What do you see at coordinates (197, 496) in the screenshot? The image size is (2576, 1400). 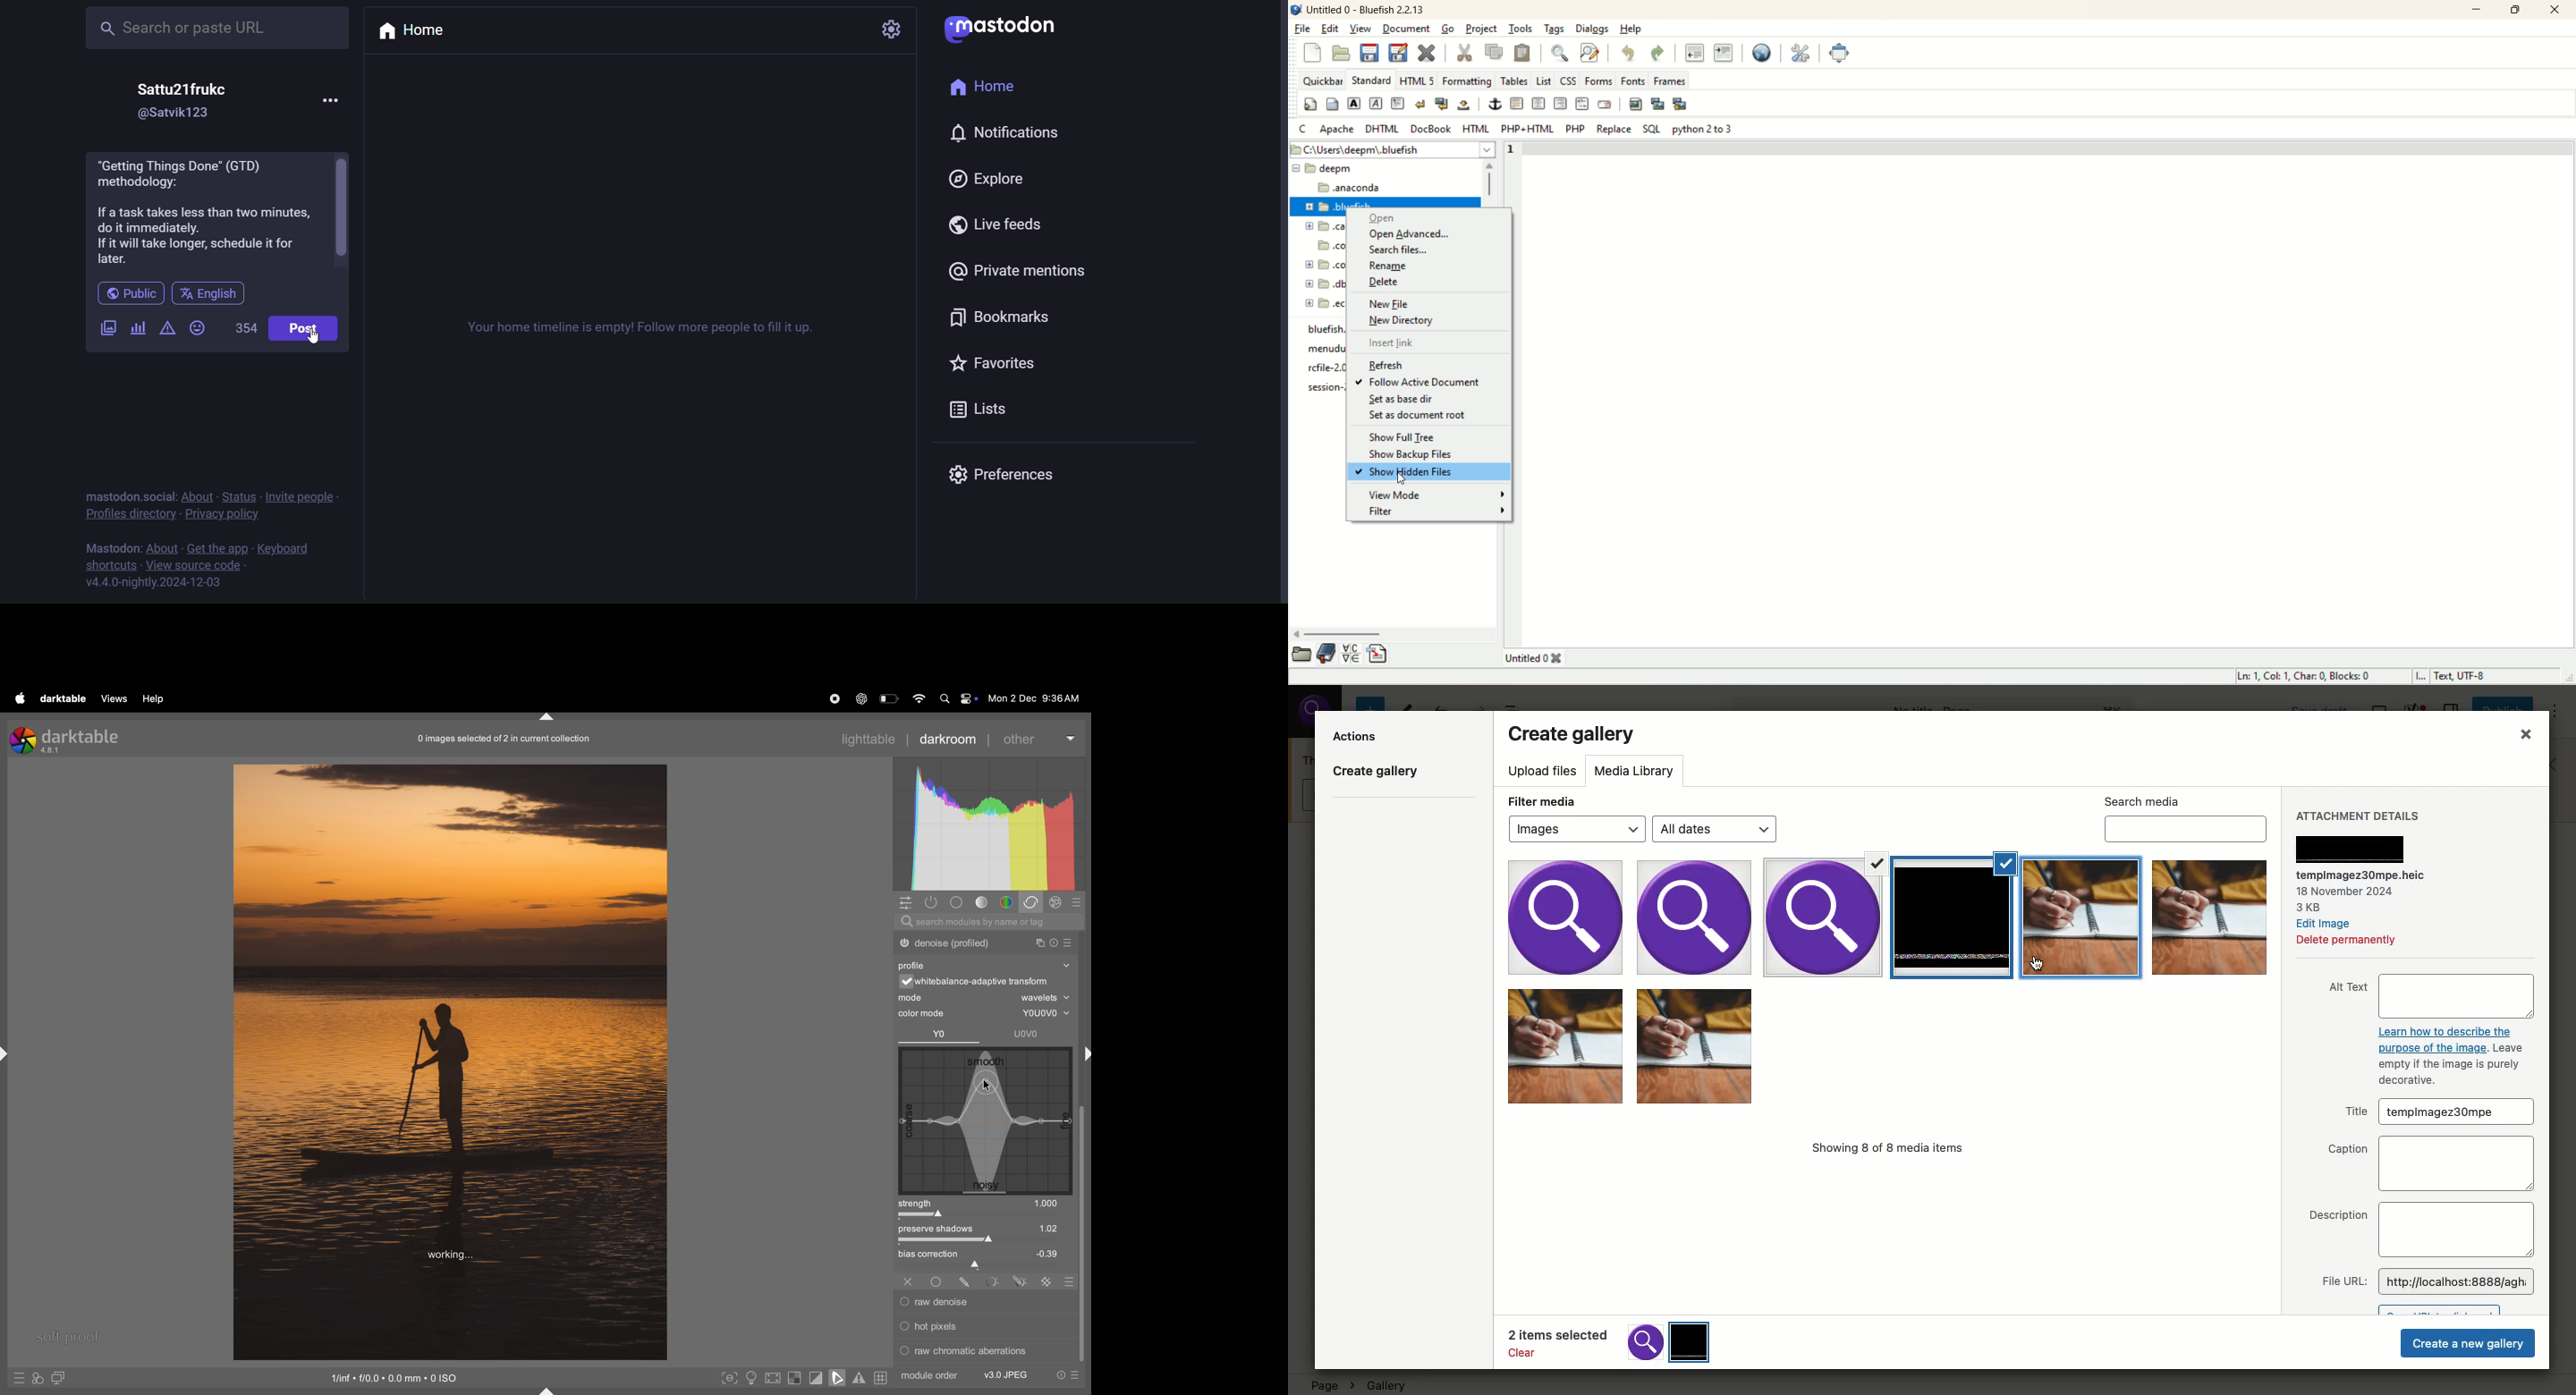 I see `about` at bounding box center [197, 496].